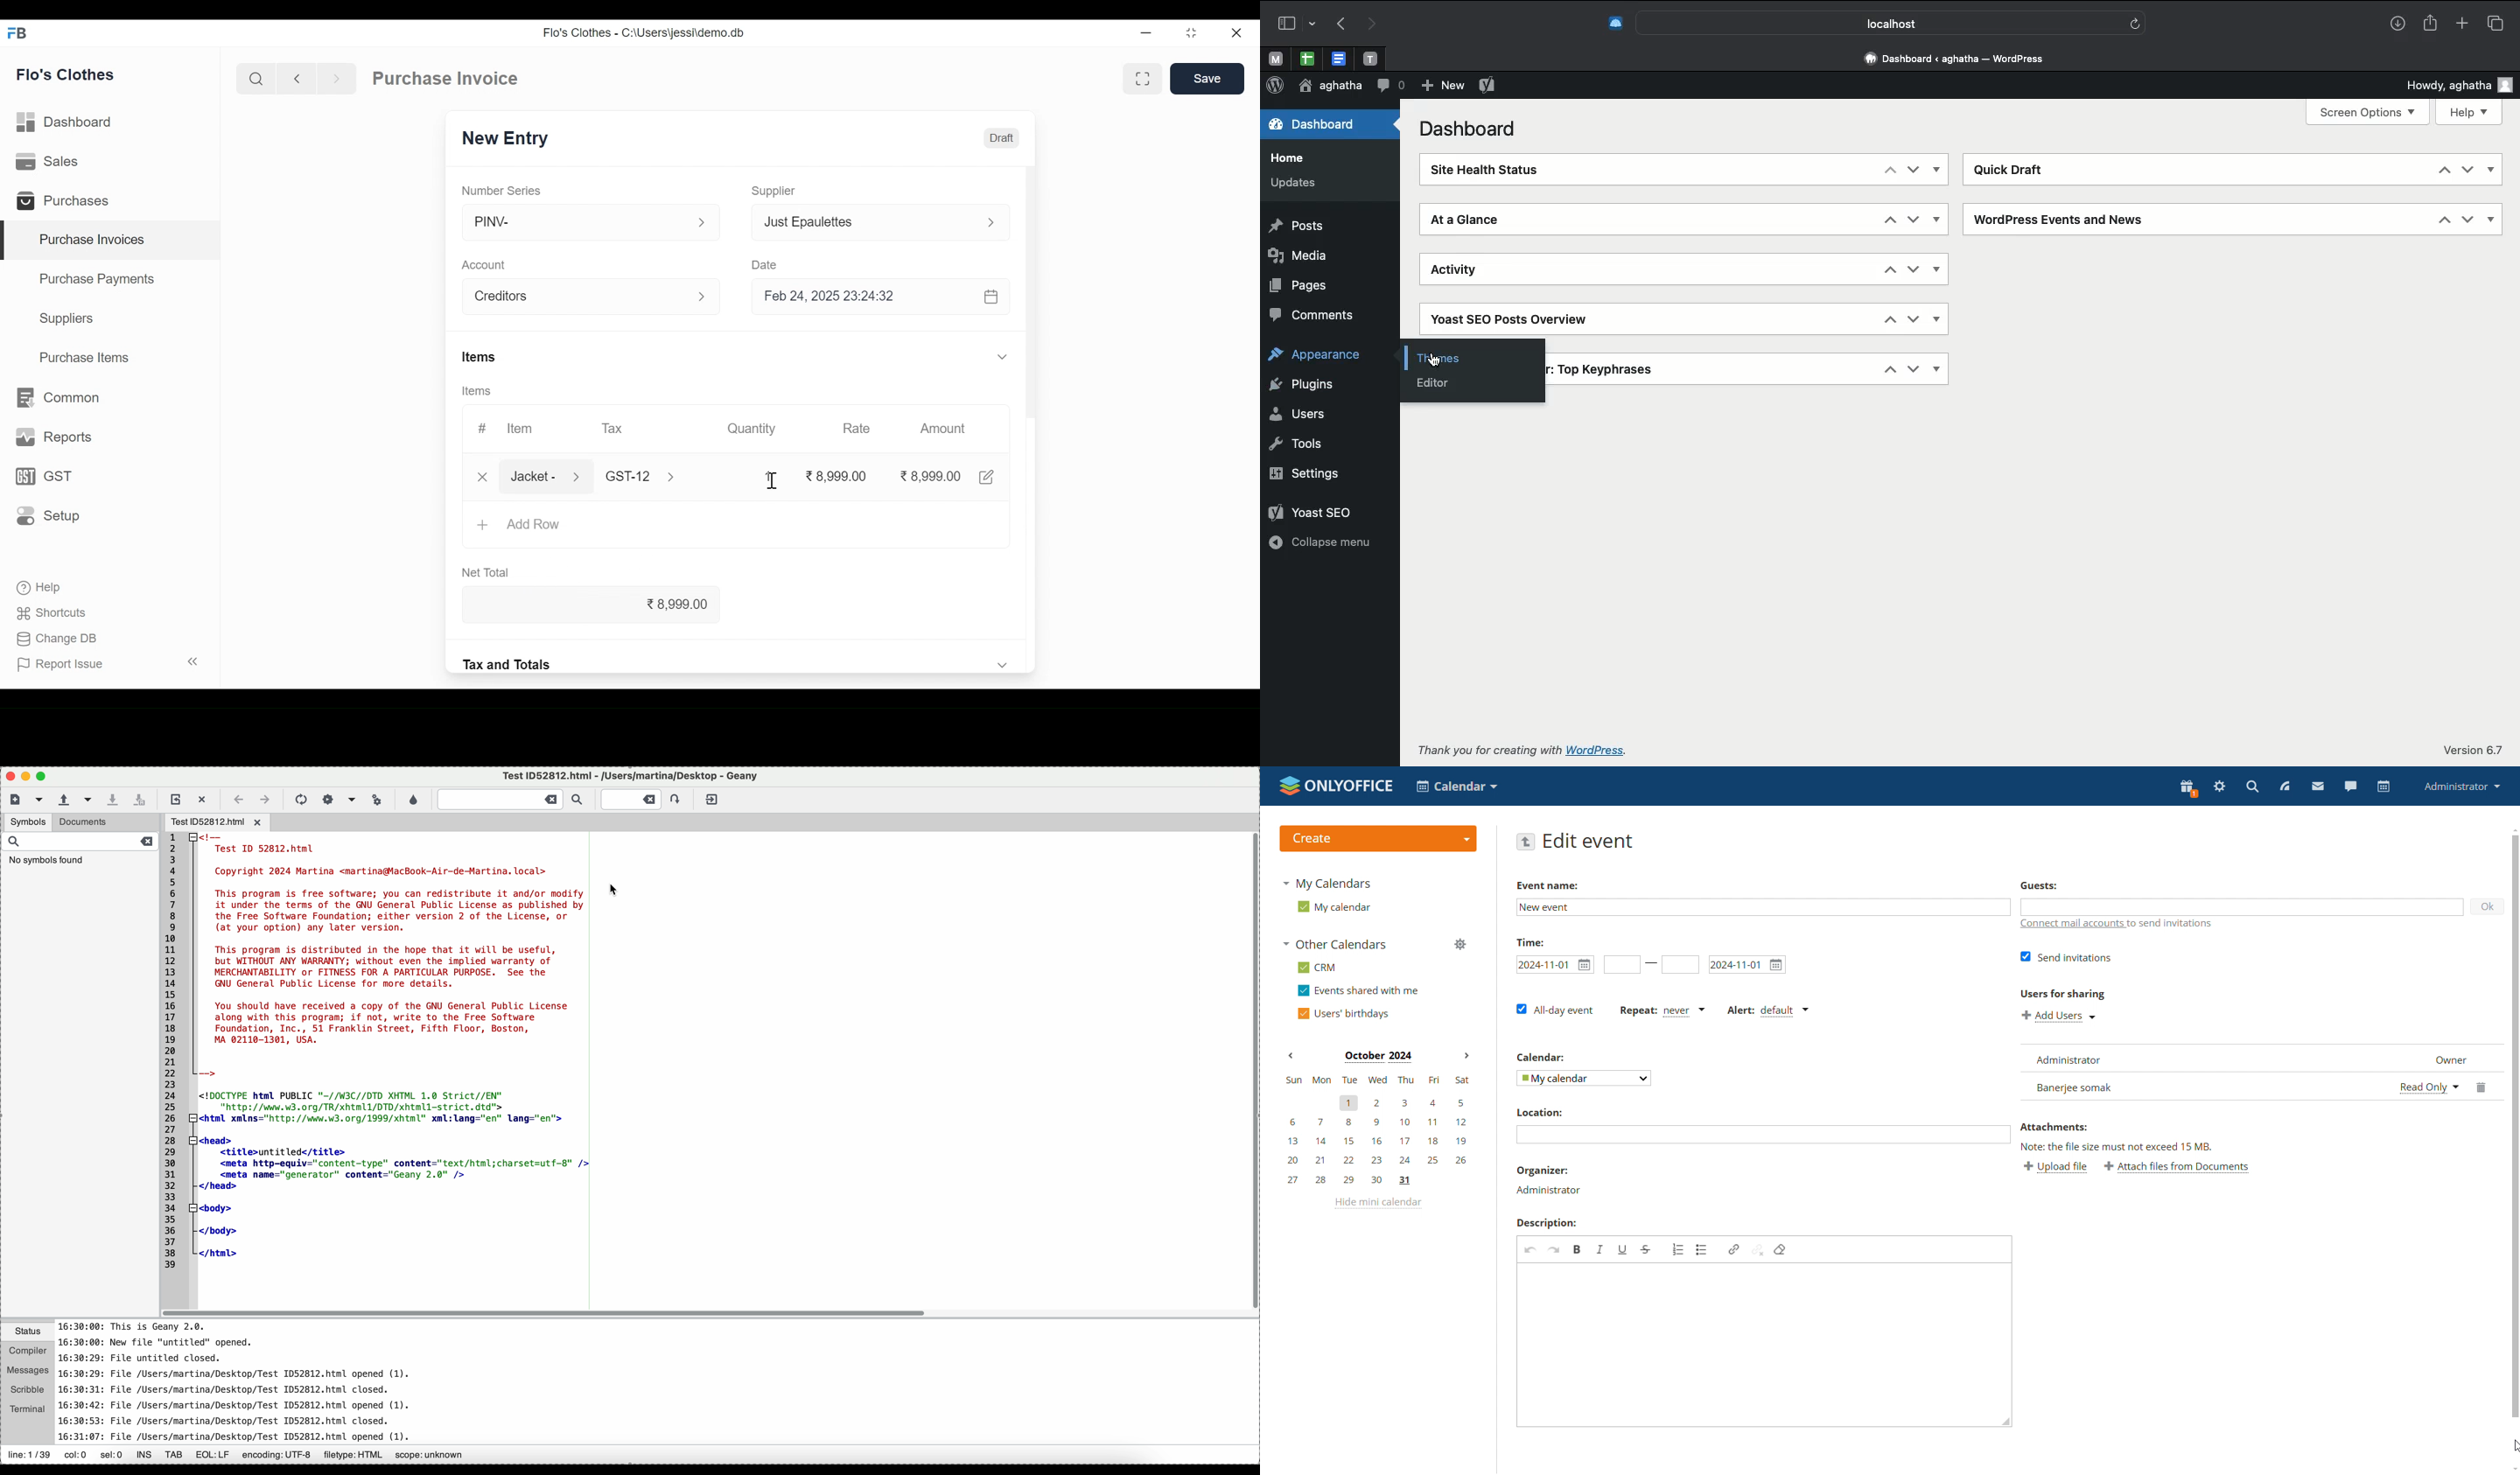 The height and width of the screenshot is (1484, 2520). Describe the element at coordinates (43, 588) in the screenshot. I see `Help` at that location.